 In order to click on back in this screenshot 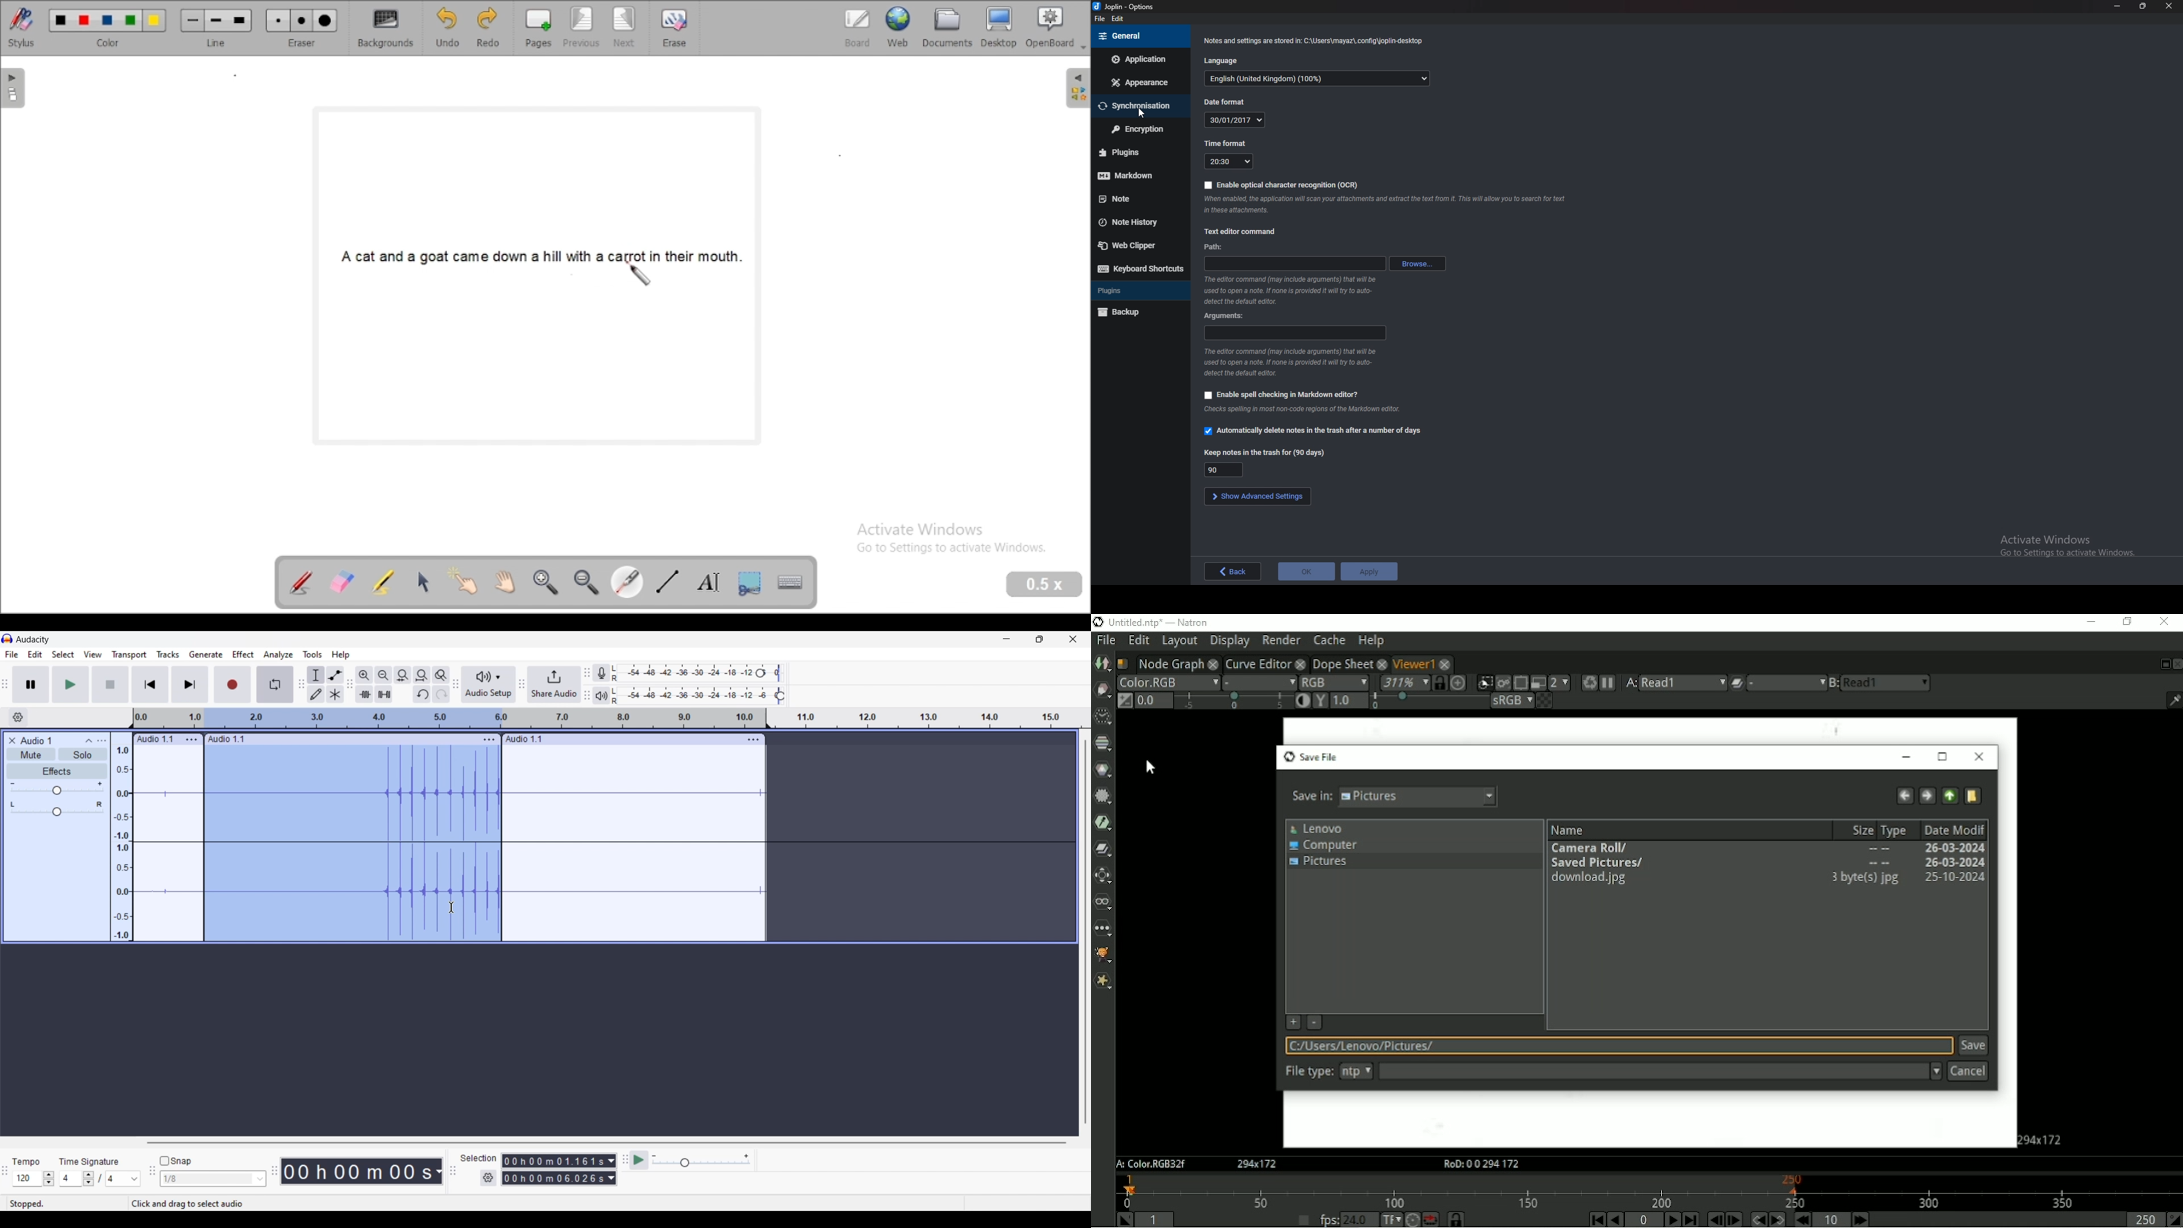, I will do `click(1235, 572)`.